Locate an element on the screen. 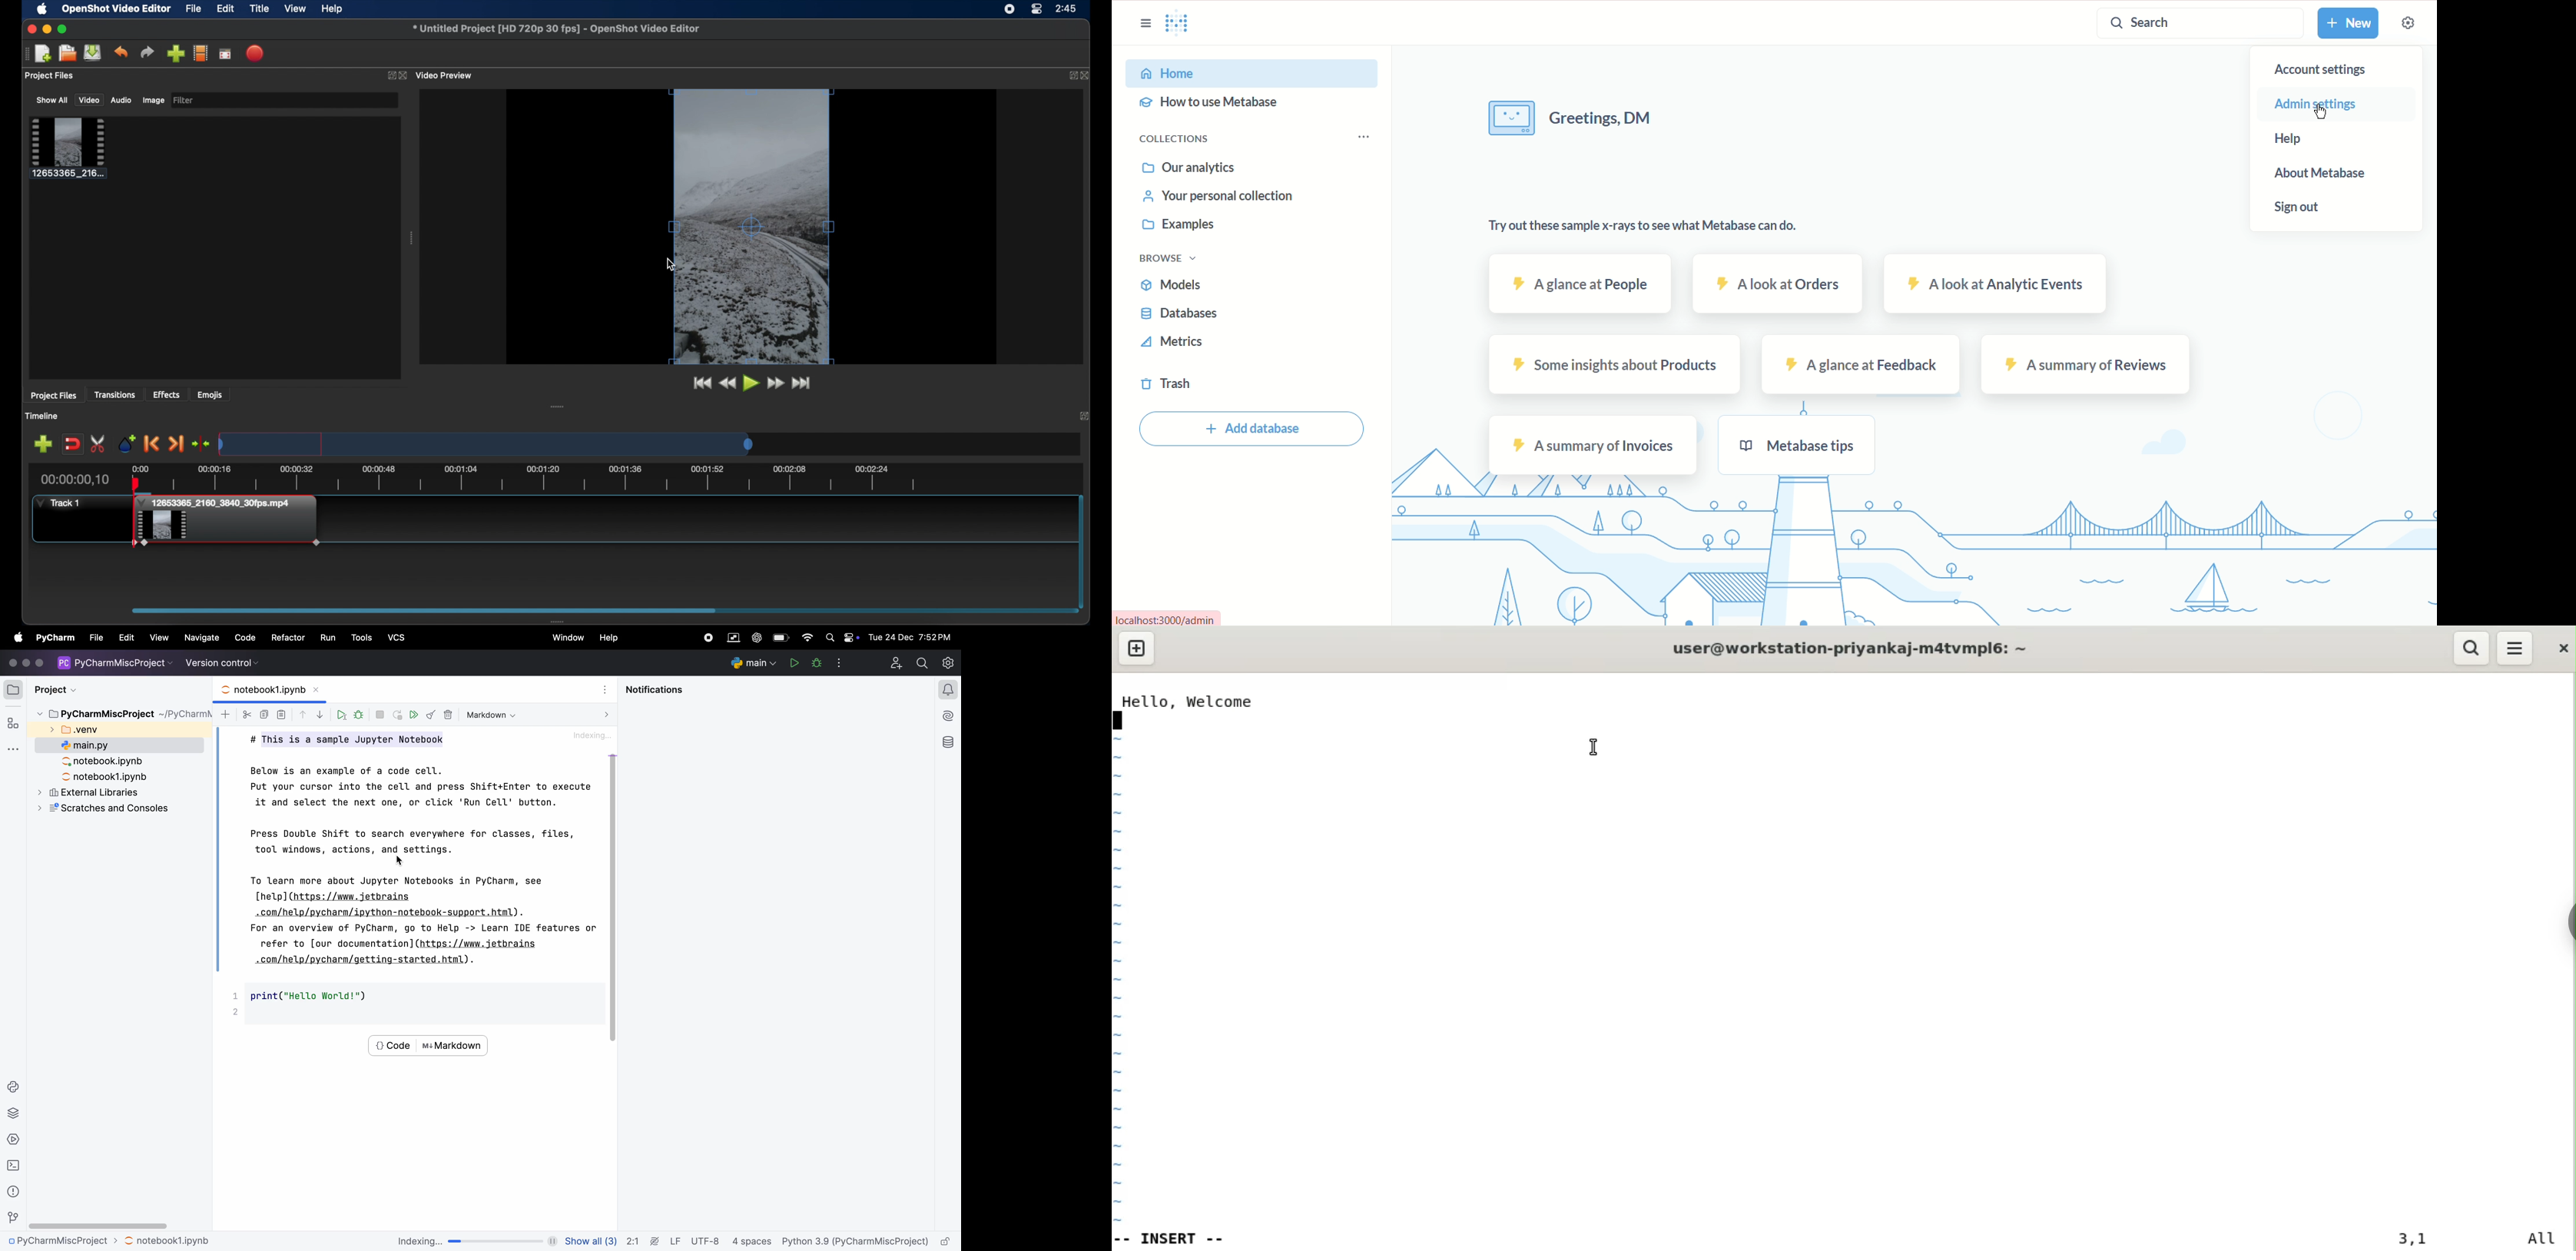 Image resolution: width=2576 pixels, height=1260 pixels. explore profile is located at coordinates (201, 53).